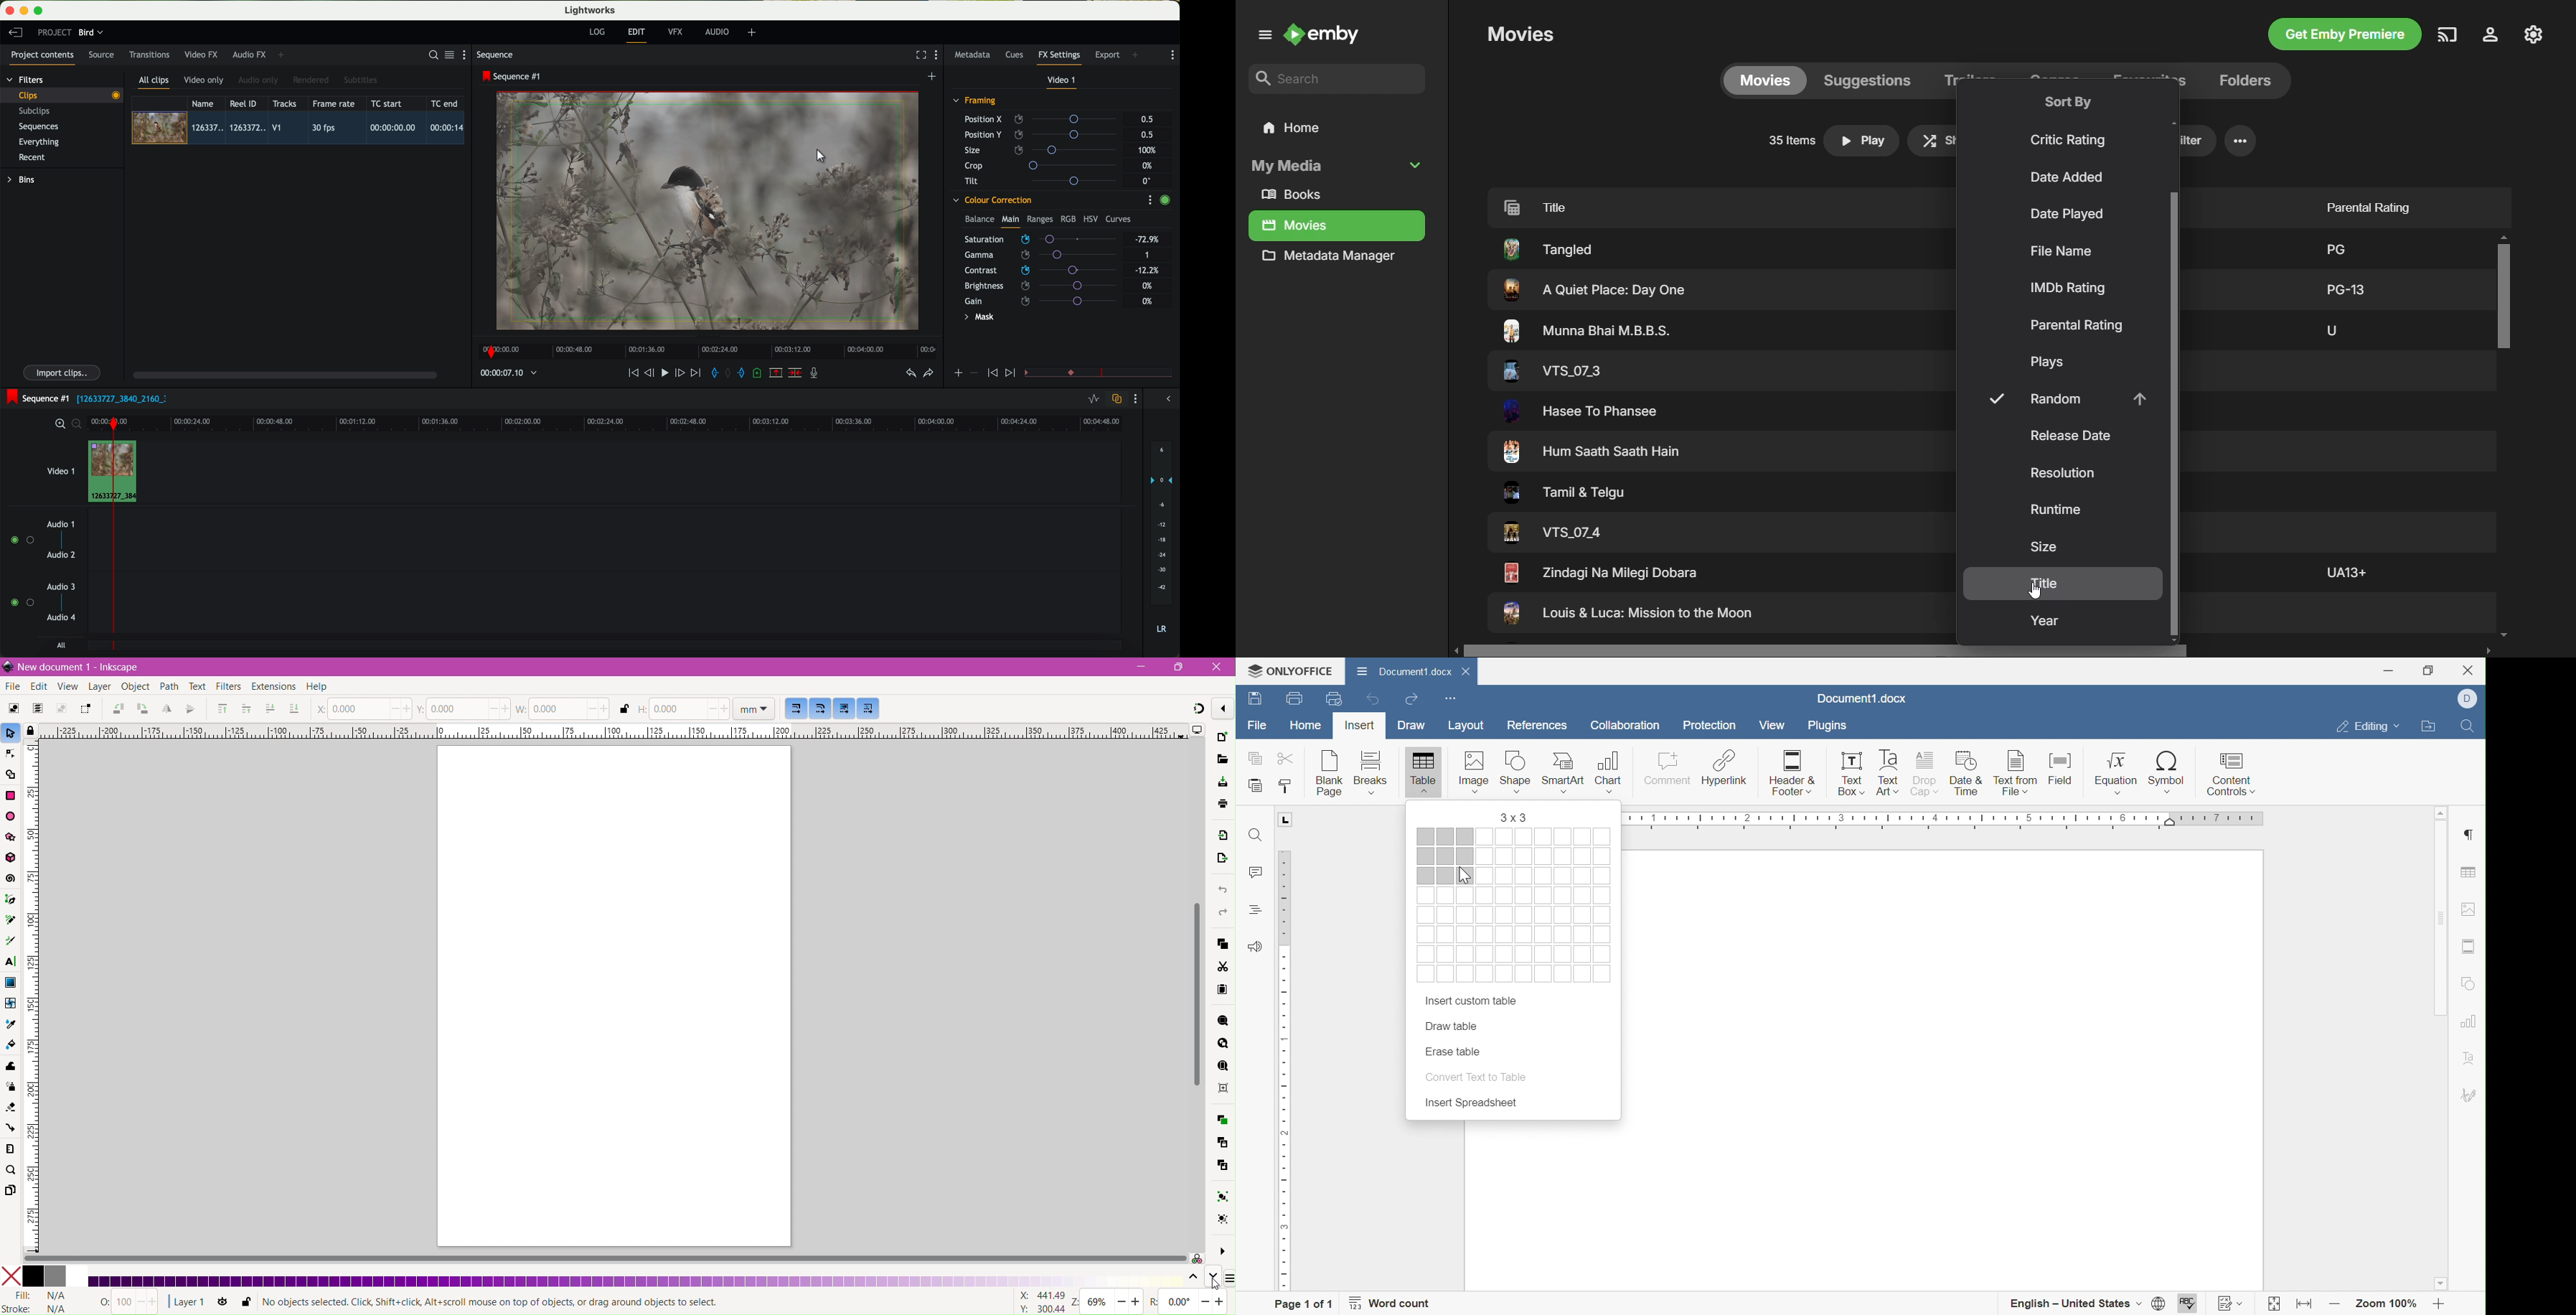  I want to click on Parental Rating, so click(2363, 203).